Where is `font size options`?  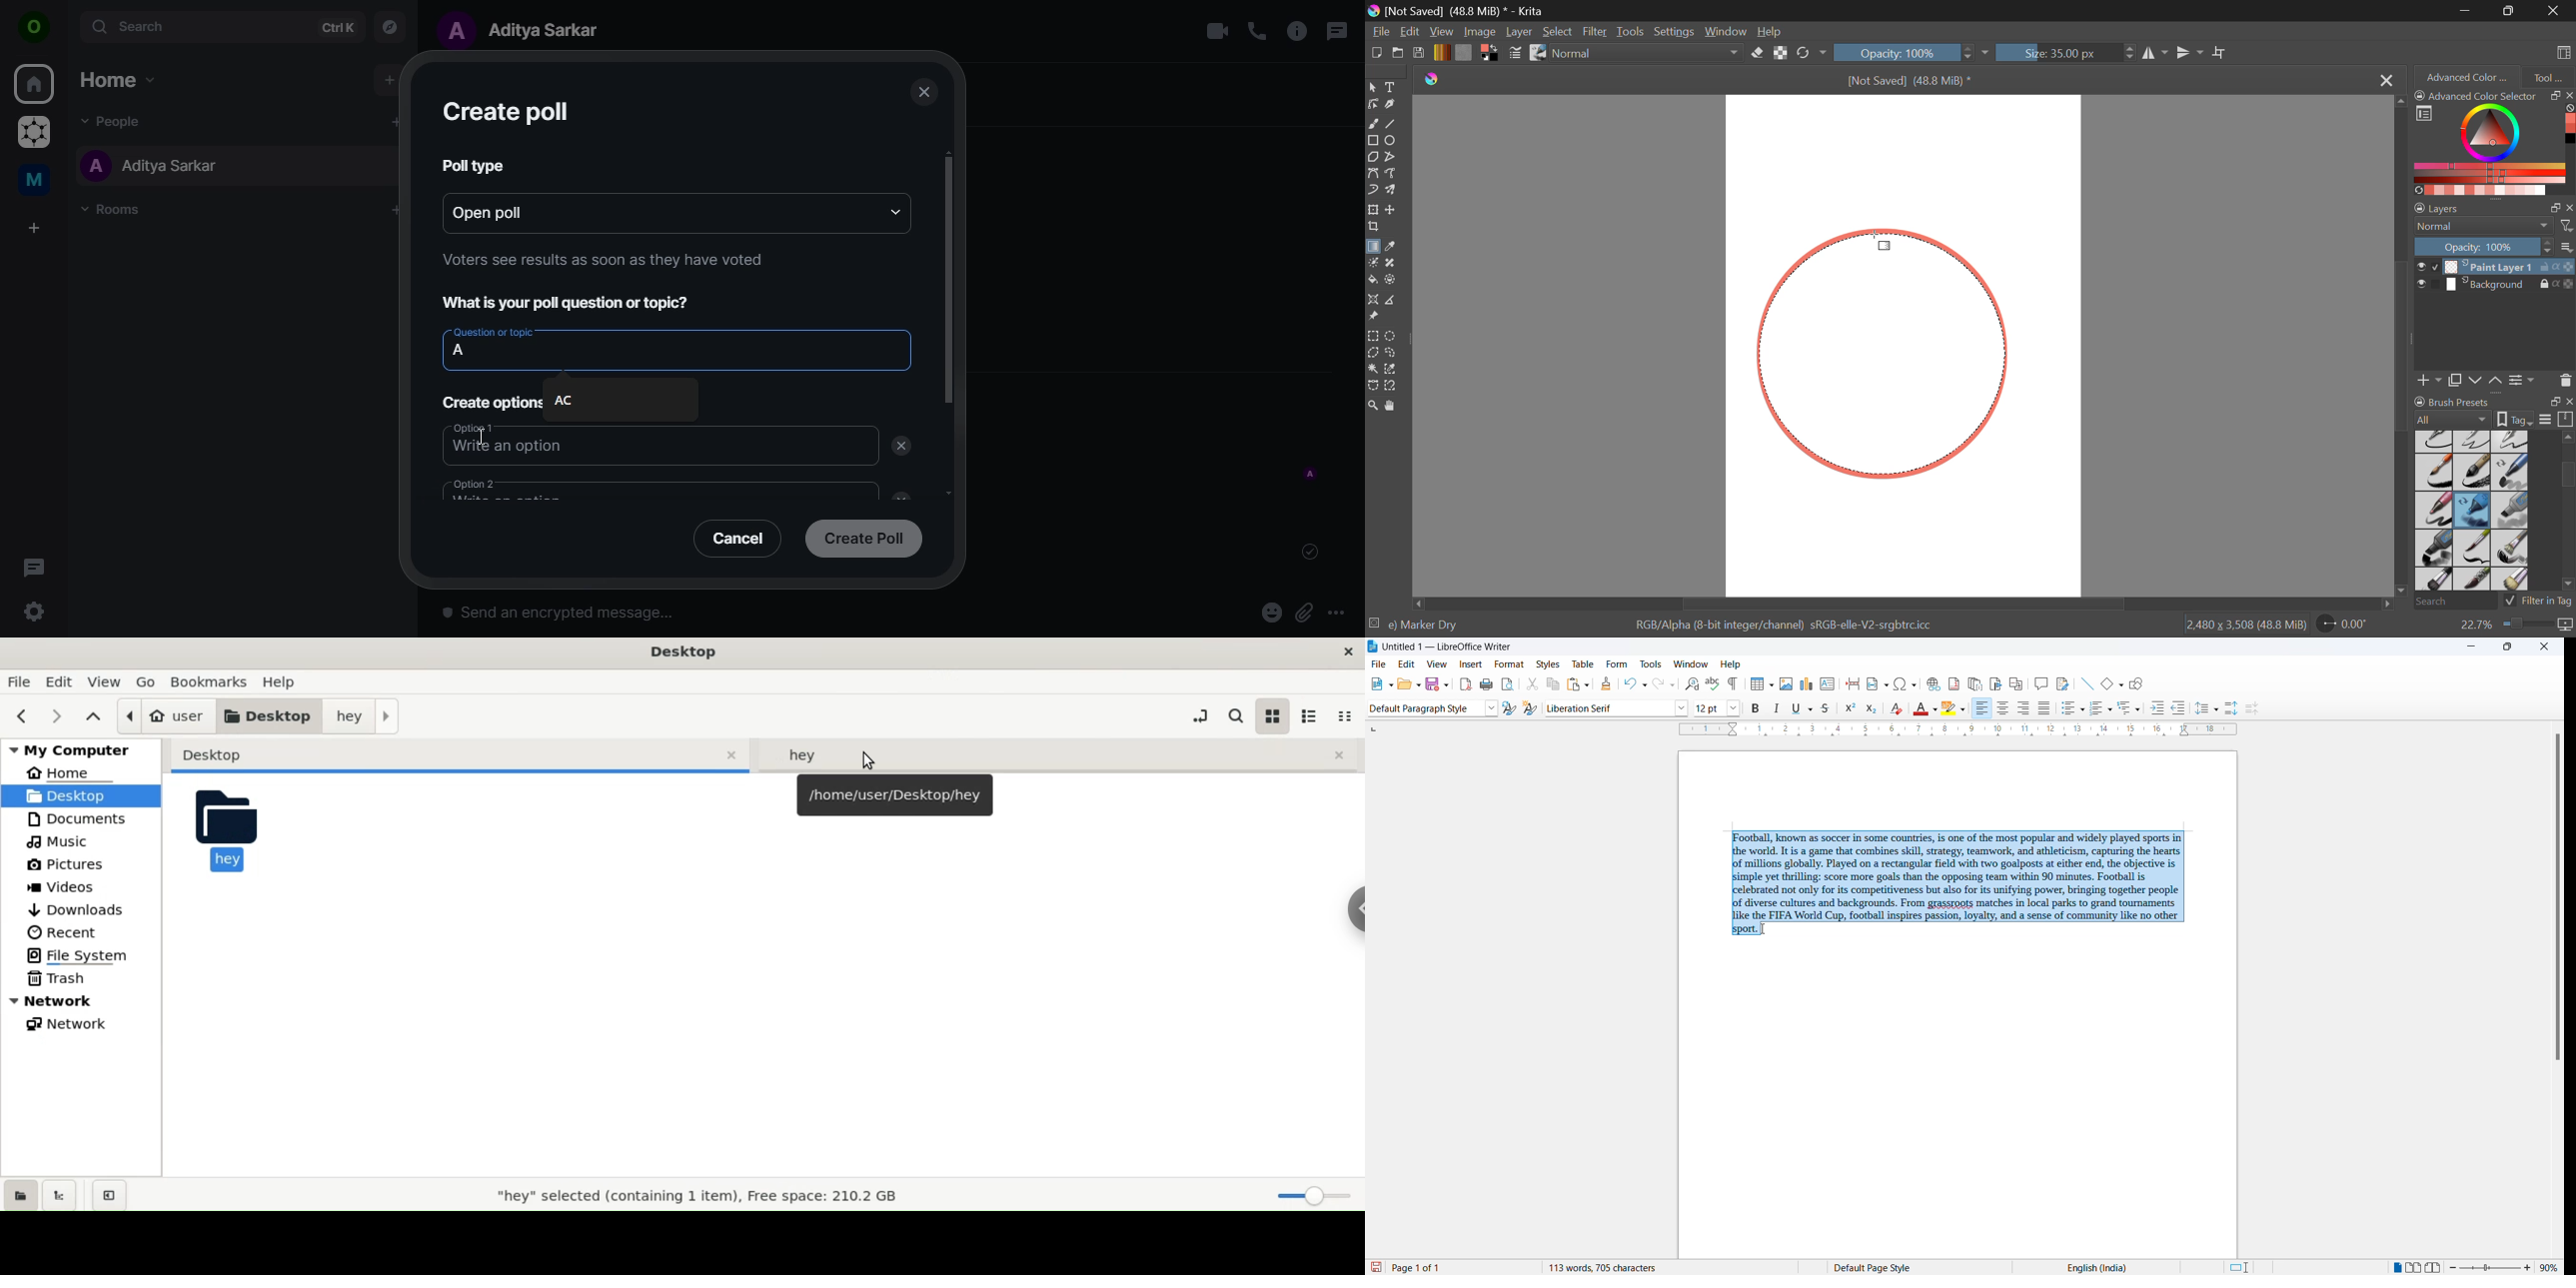 font size options is located at coordinates (1734, 708).